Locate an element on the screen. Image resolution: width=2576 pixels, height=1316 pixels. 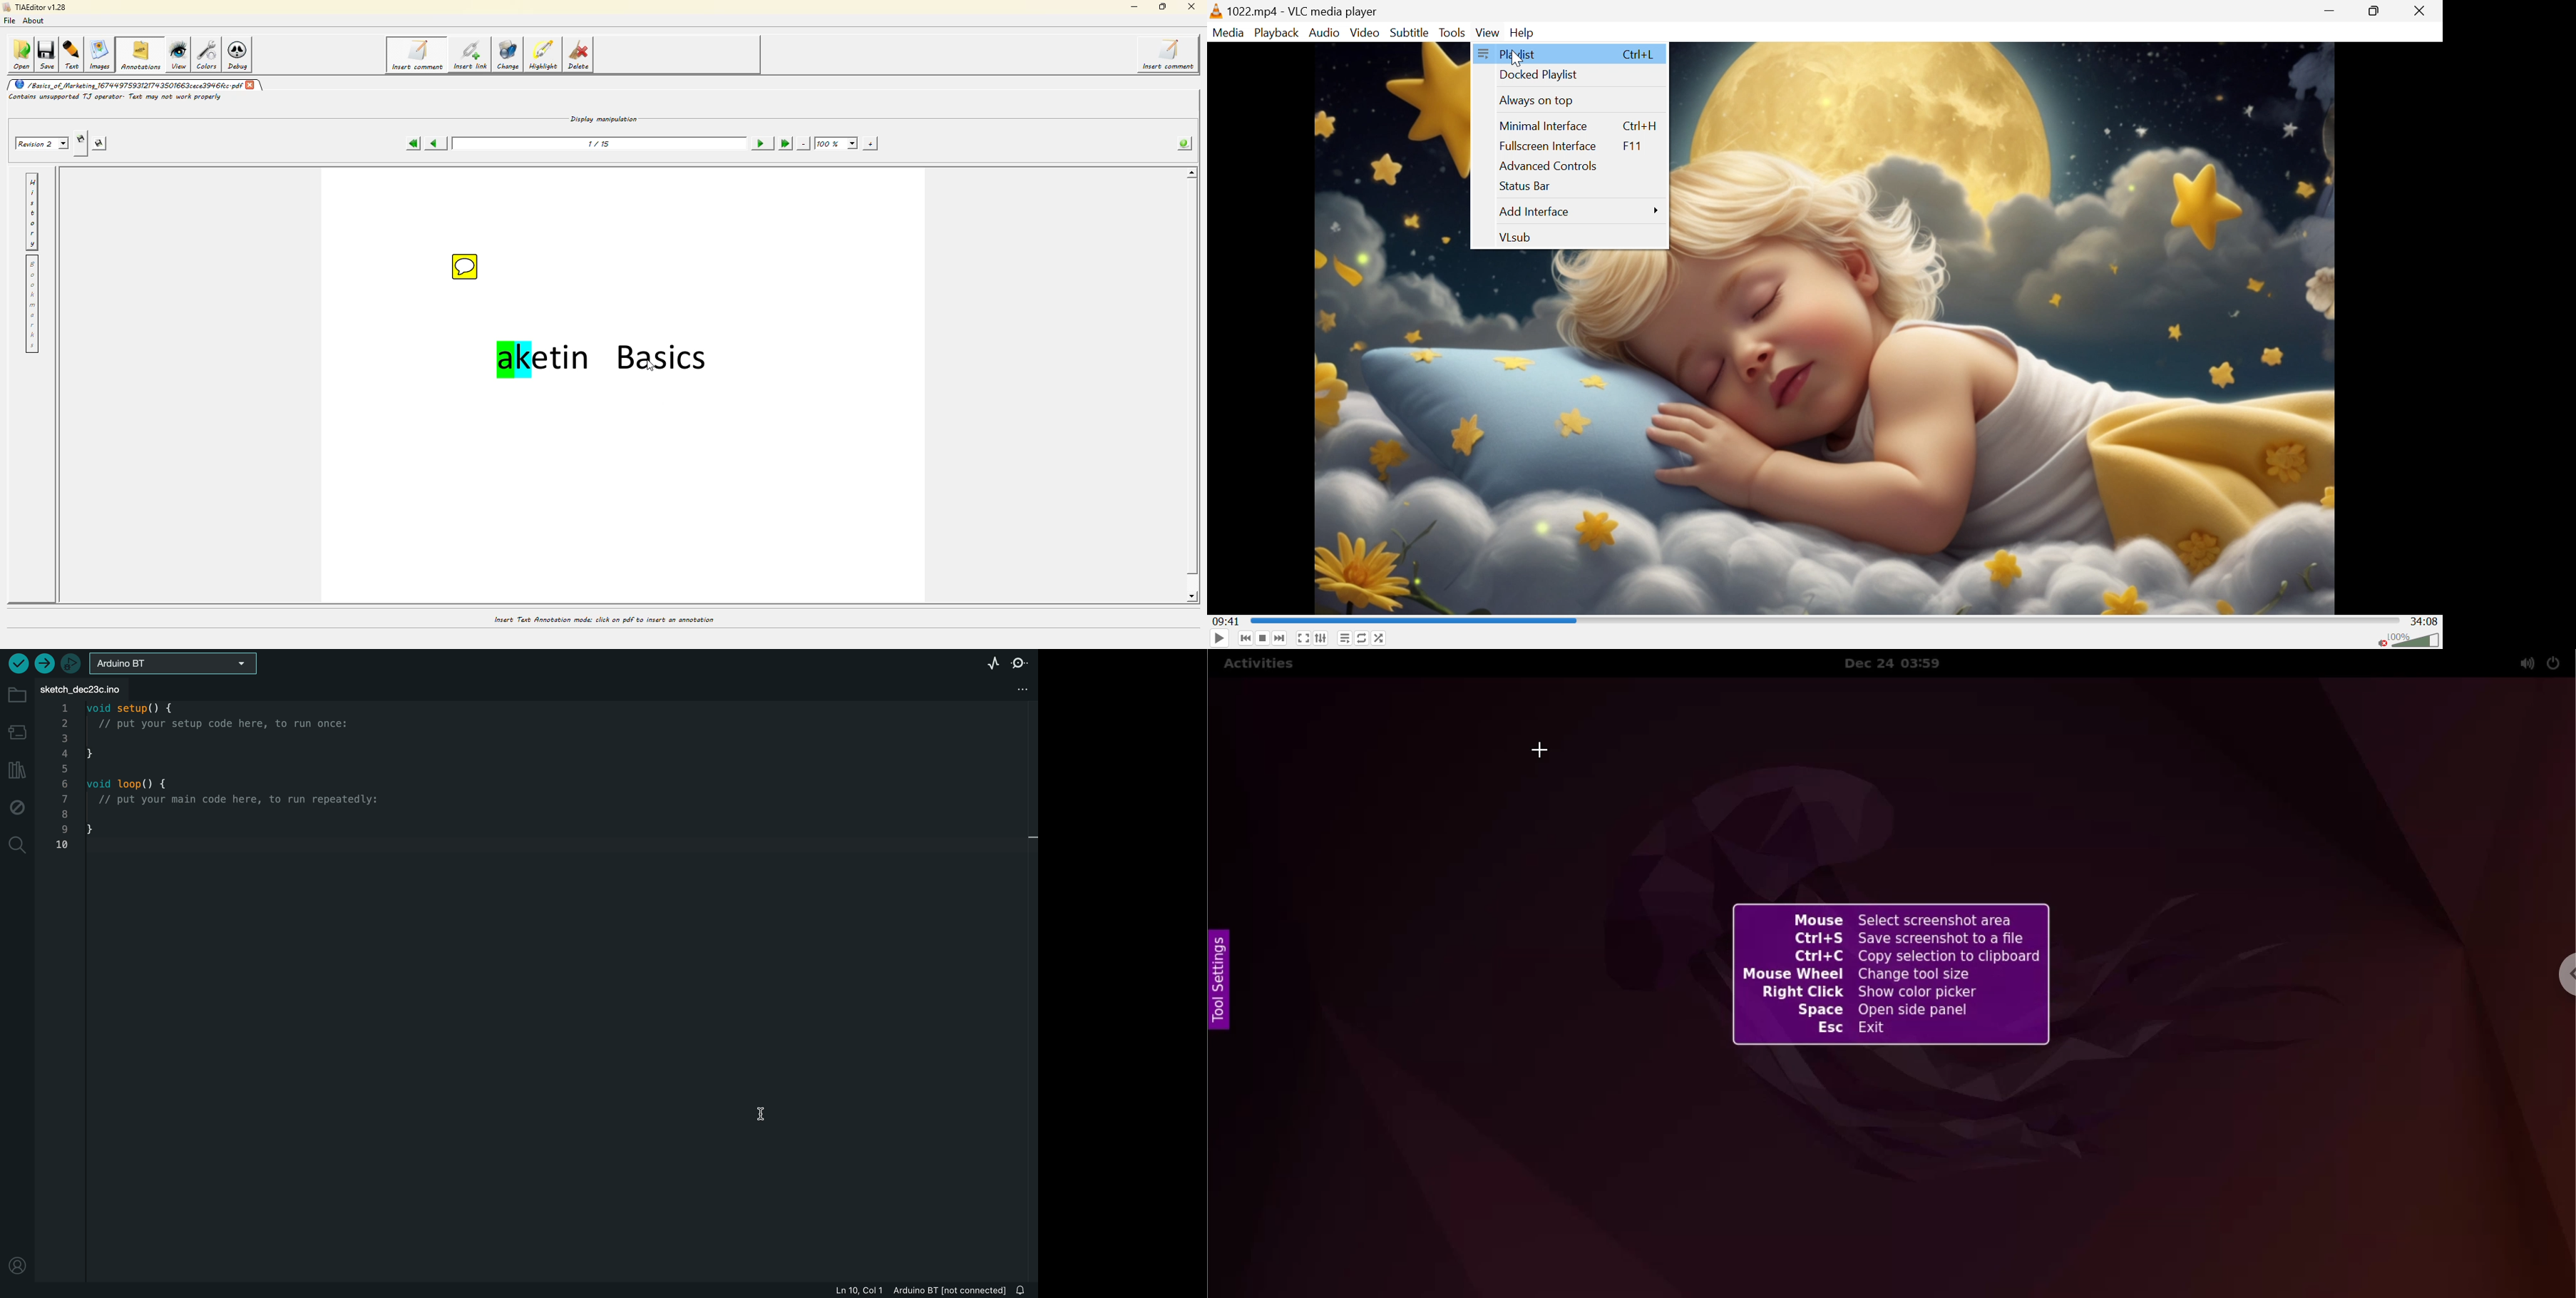
Always on top is located at coordinates (1537, 101).